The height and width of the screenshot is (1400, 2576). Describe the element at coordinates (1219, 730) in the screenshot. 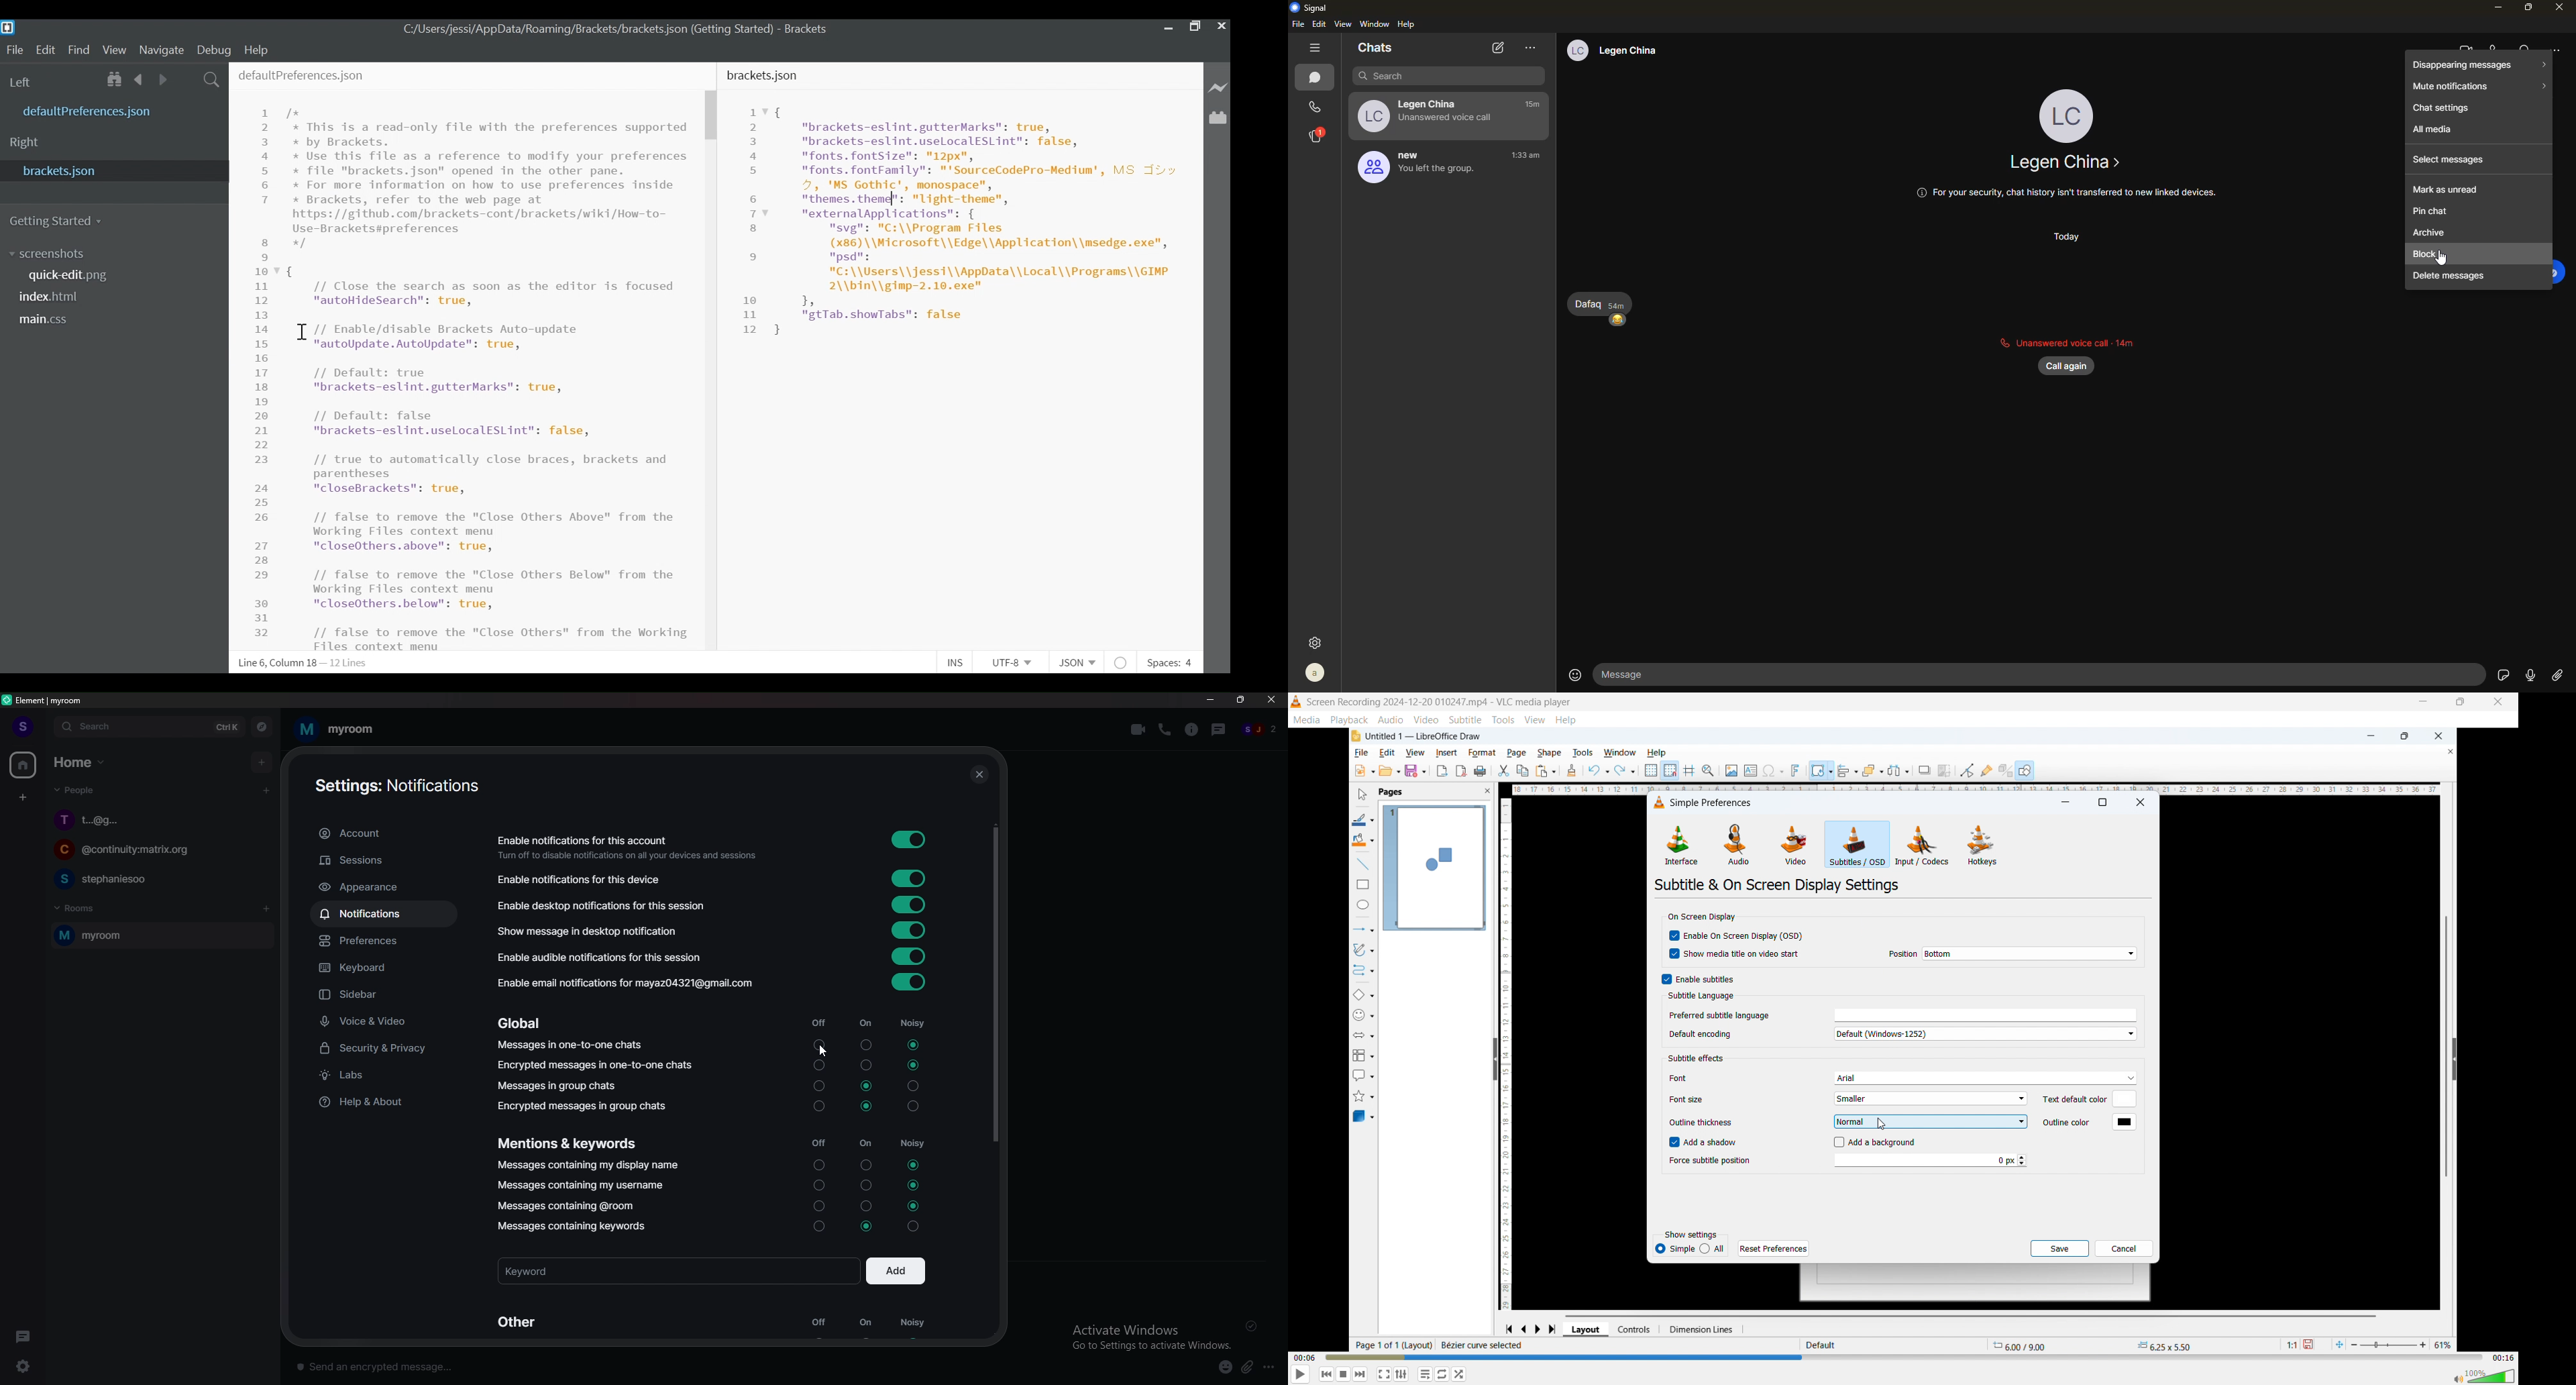

I see `thread` at that location.